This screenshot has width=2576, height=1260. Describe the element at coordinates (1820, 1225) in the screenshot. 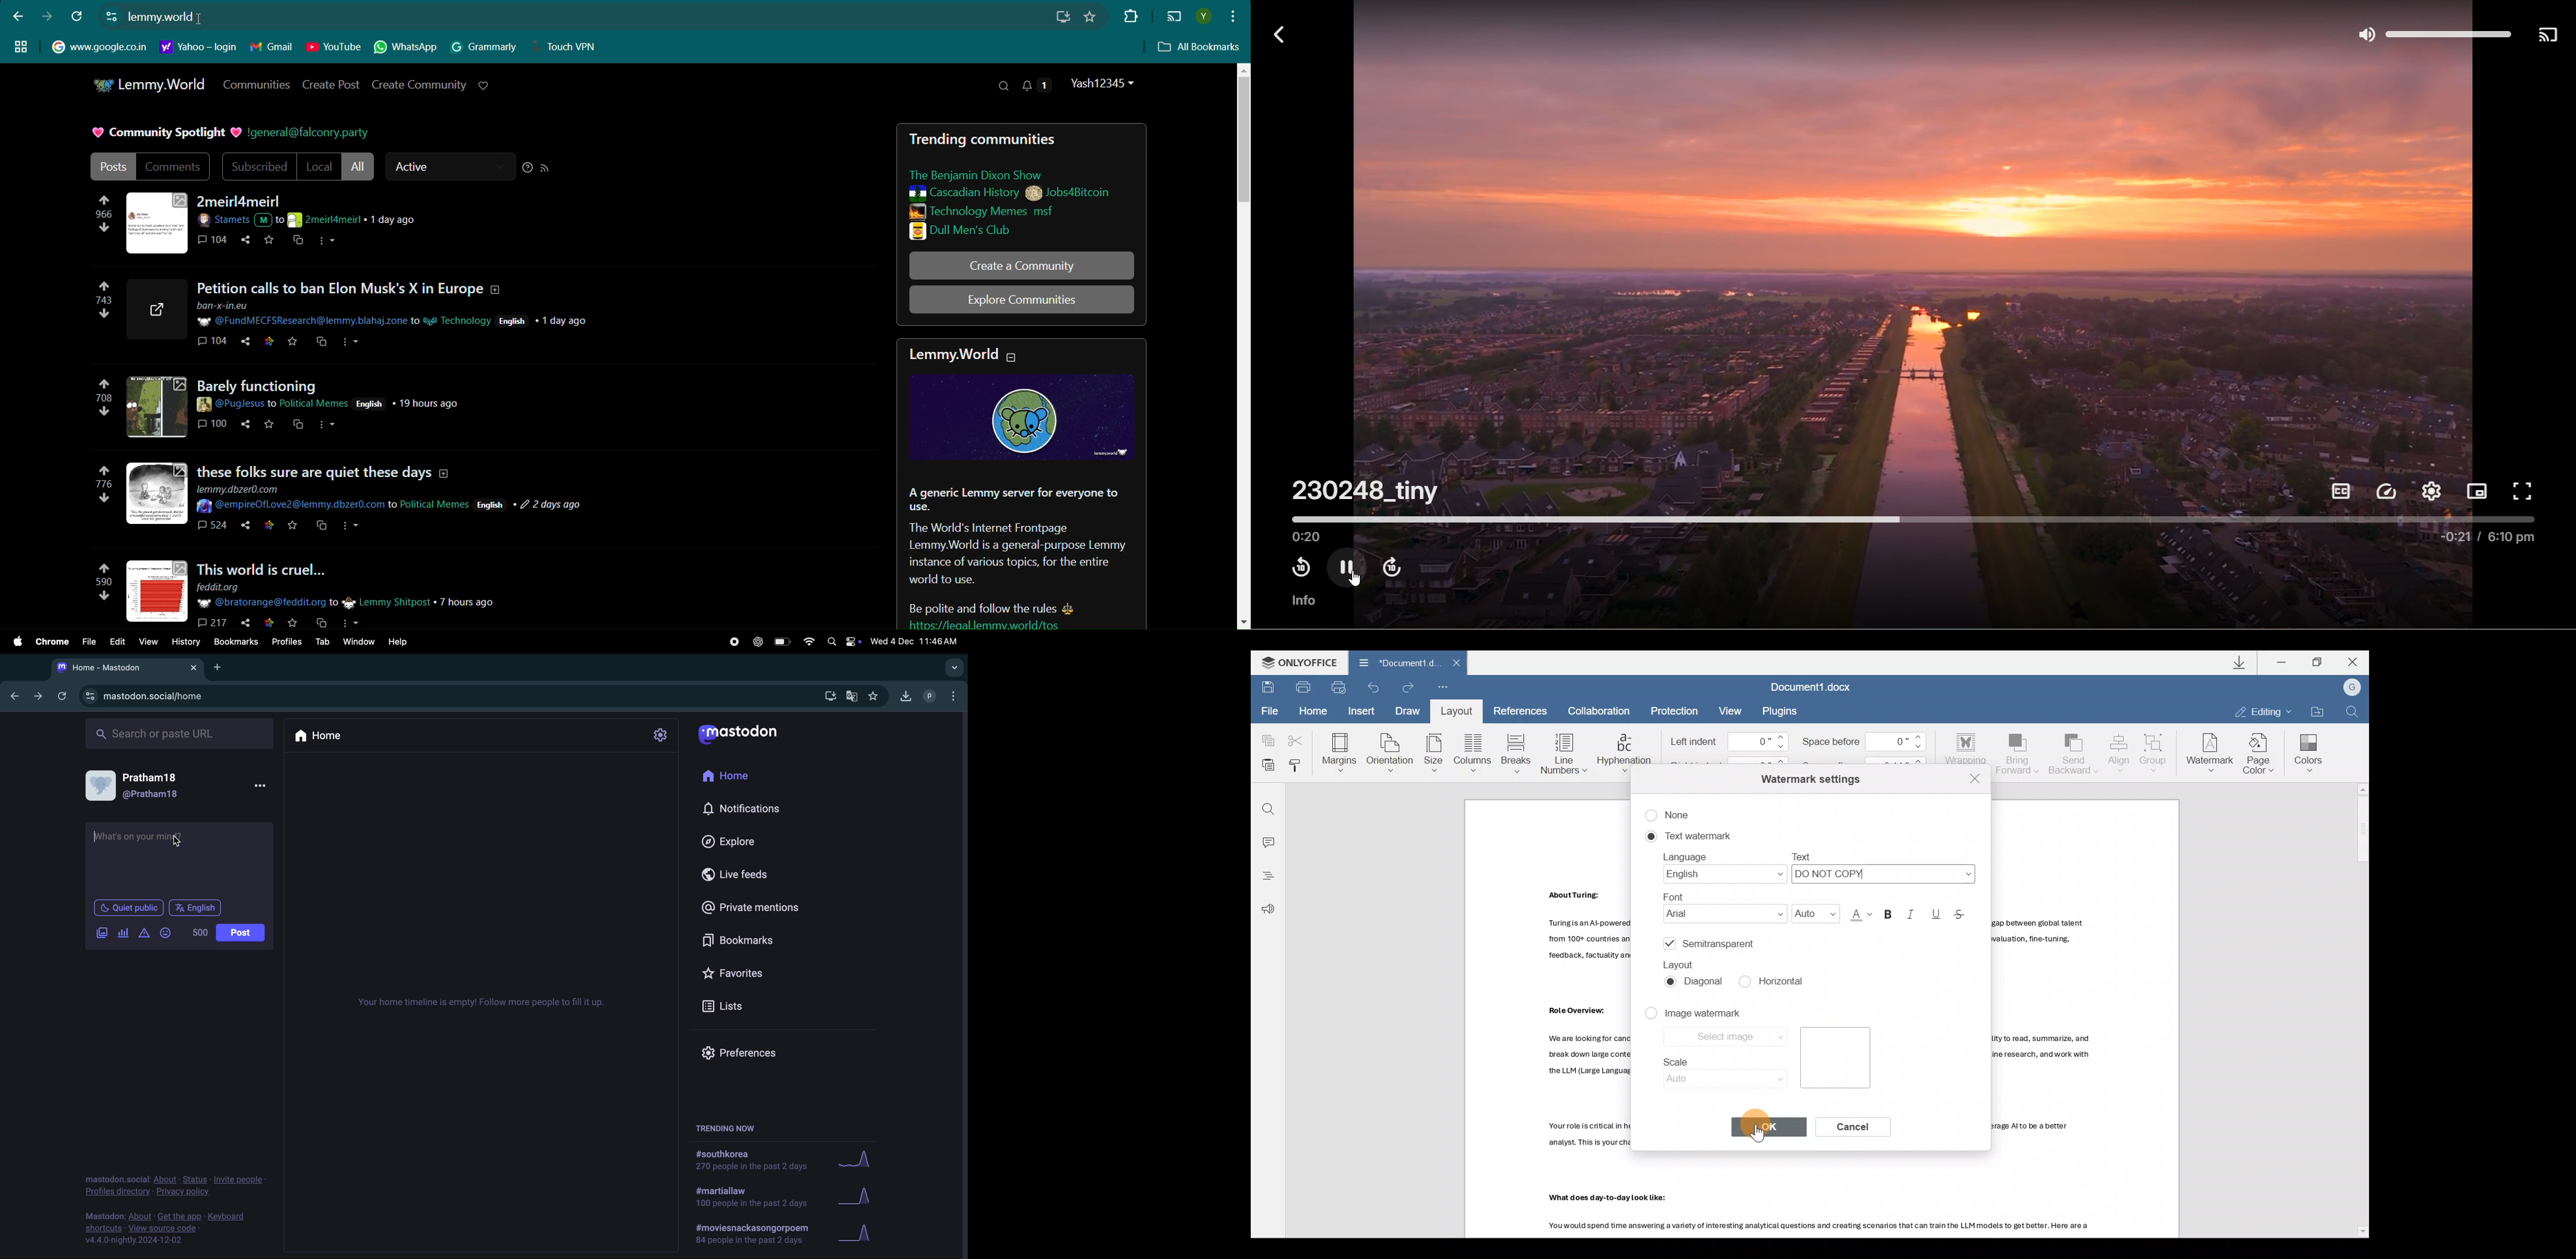

I see `` at that location.